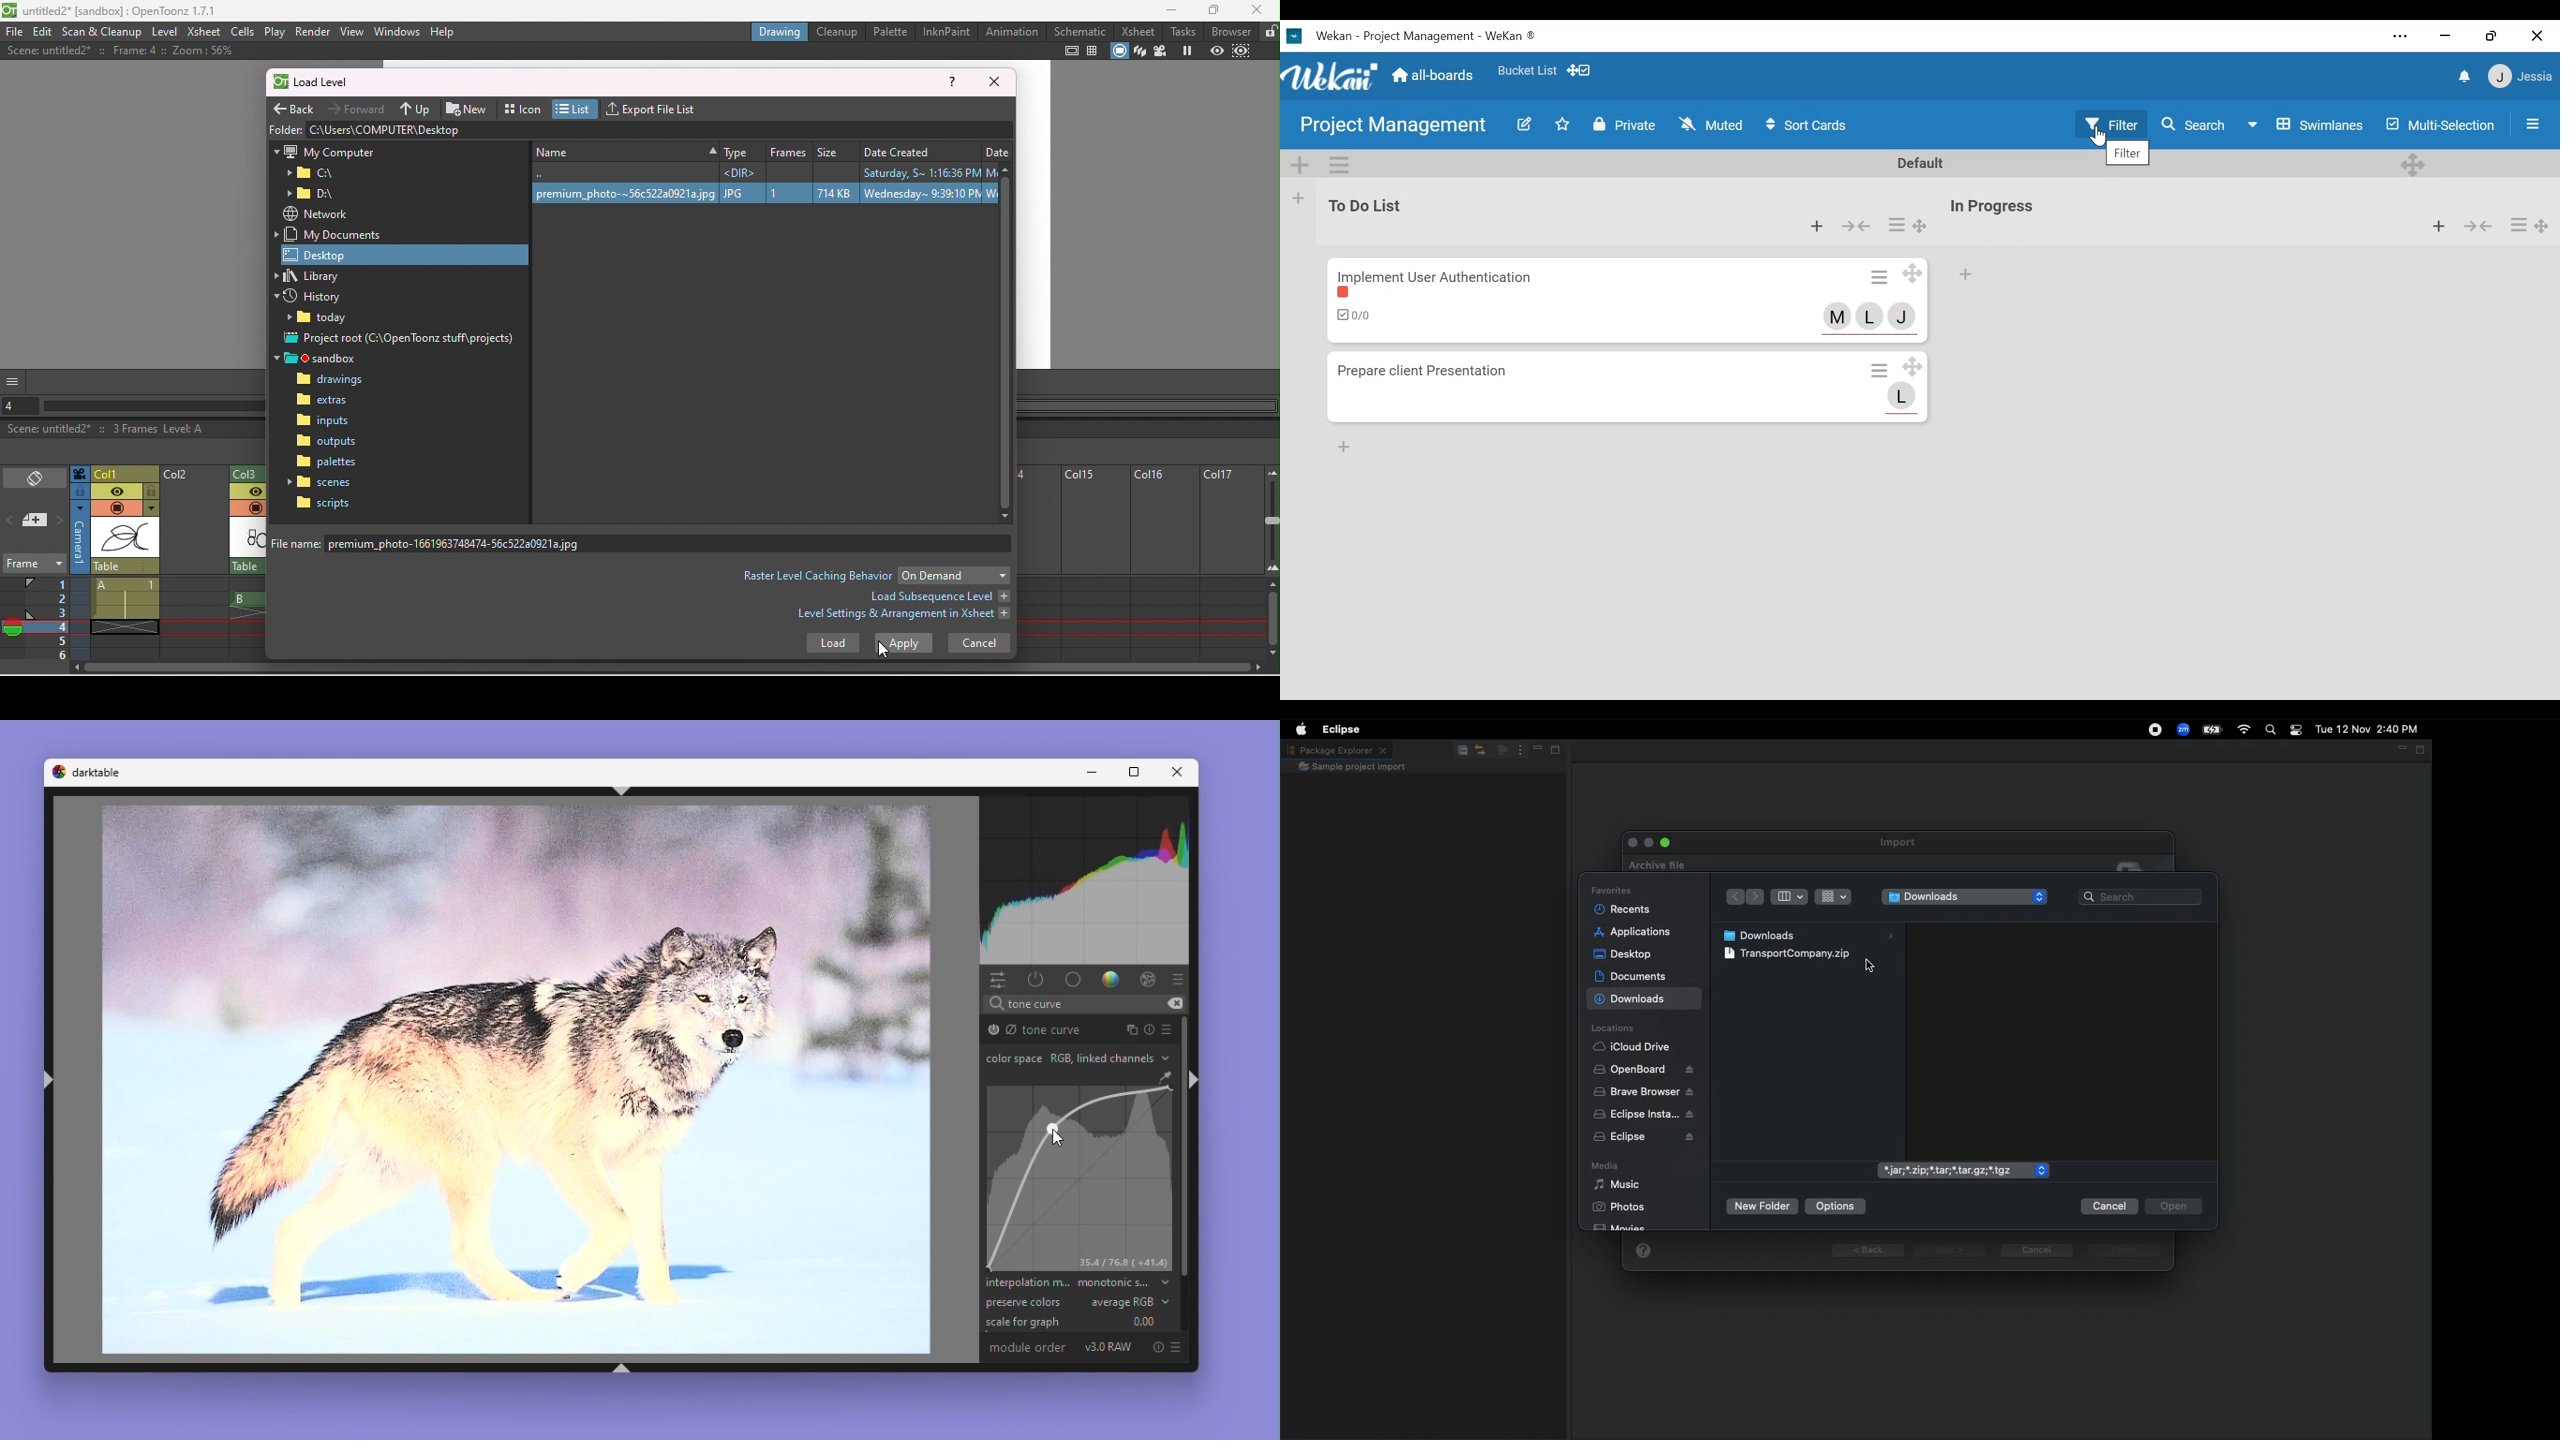 Image resolution: width=2576 pixels, height=1456 pixels. What do you see at coordinates (2107, 124) in the screenshot?
I see `Filter` at bounding box center [2107, 124].